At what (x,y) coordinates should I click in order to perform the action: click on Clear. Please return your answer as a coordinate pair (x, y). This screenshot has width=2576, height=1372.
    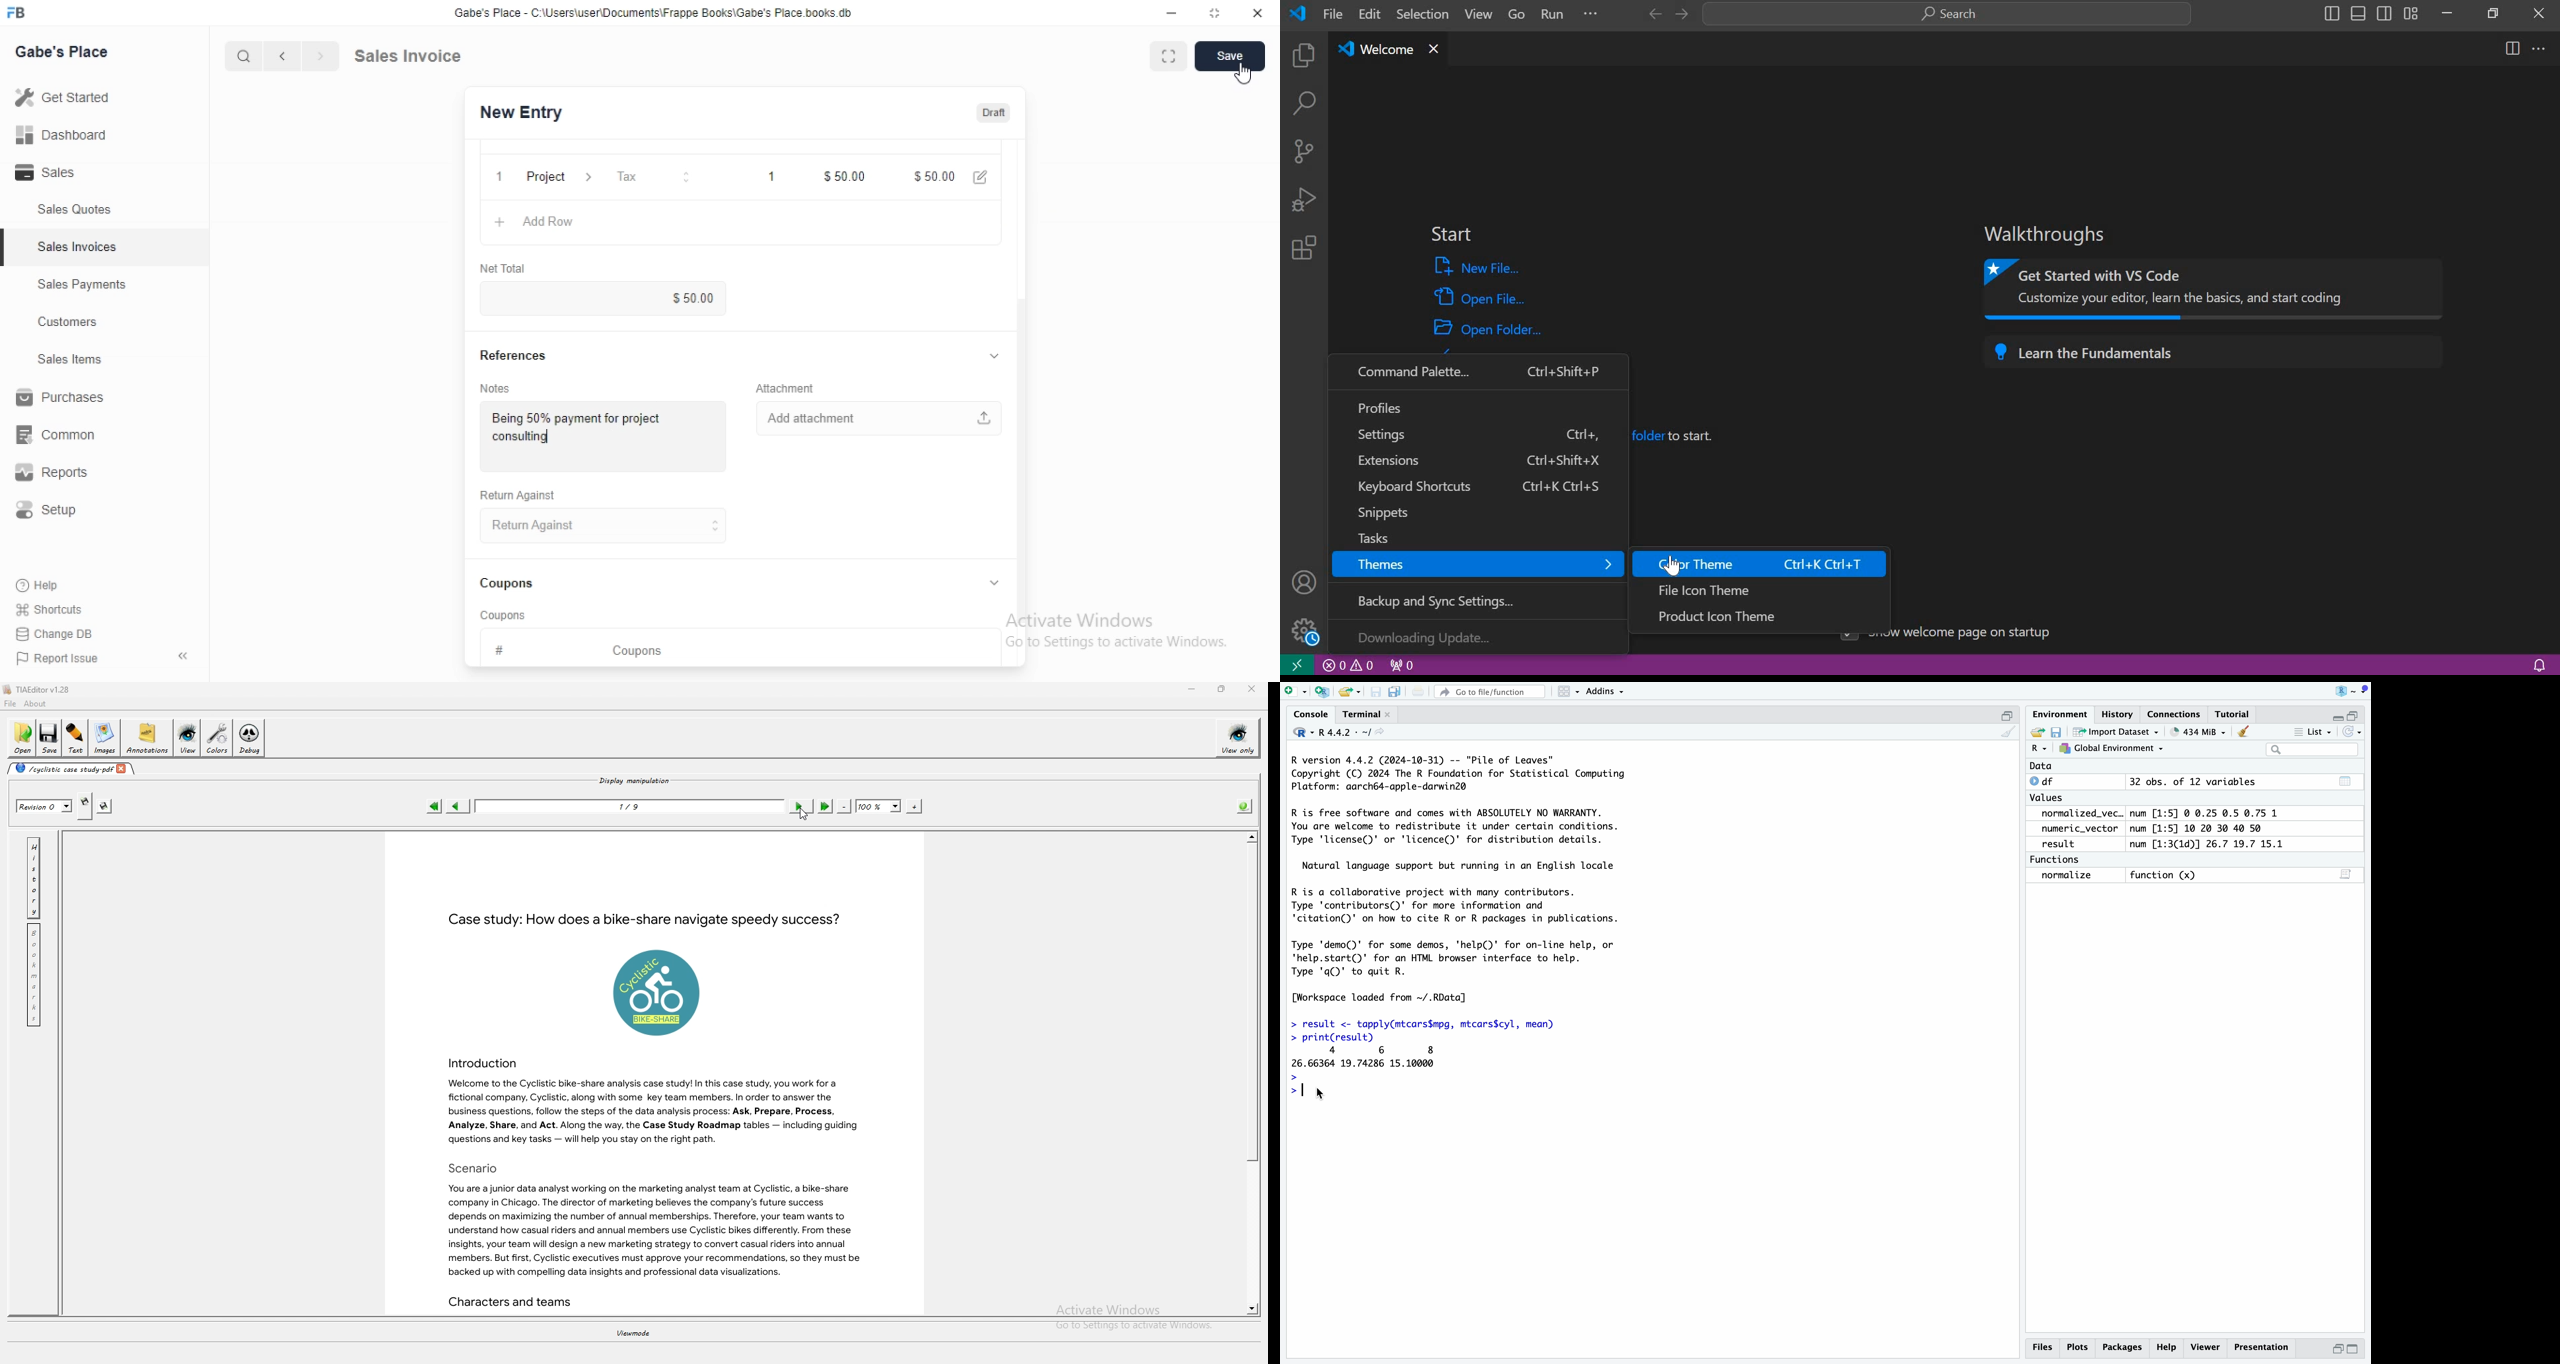
    Looking at the image, I should click on (2244, 732).